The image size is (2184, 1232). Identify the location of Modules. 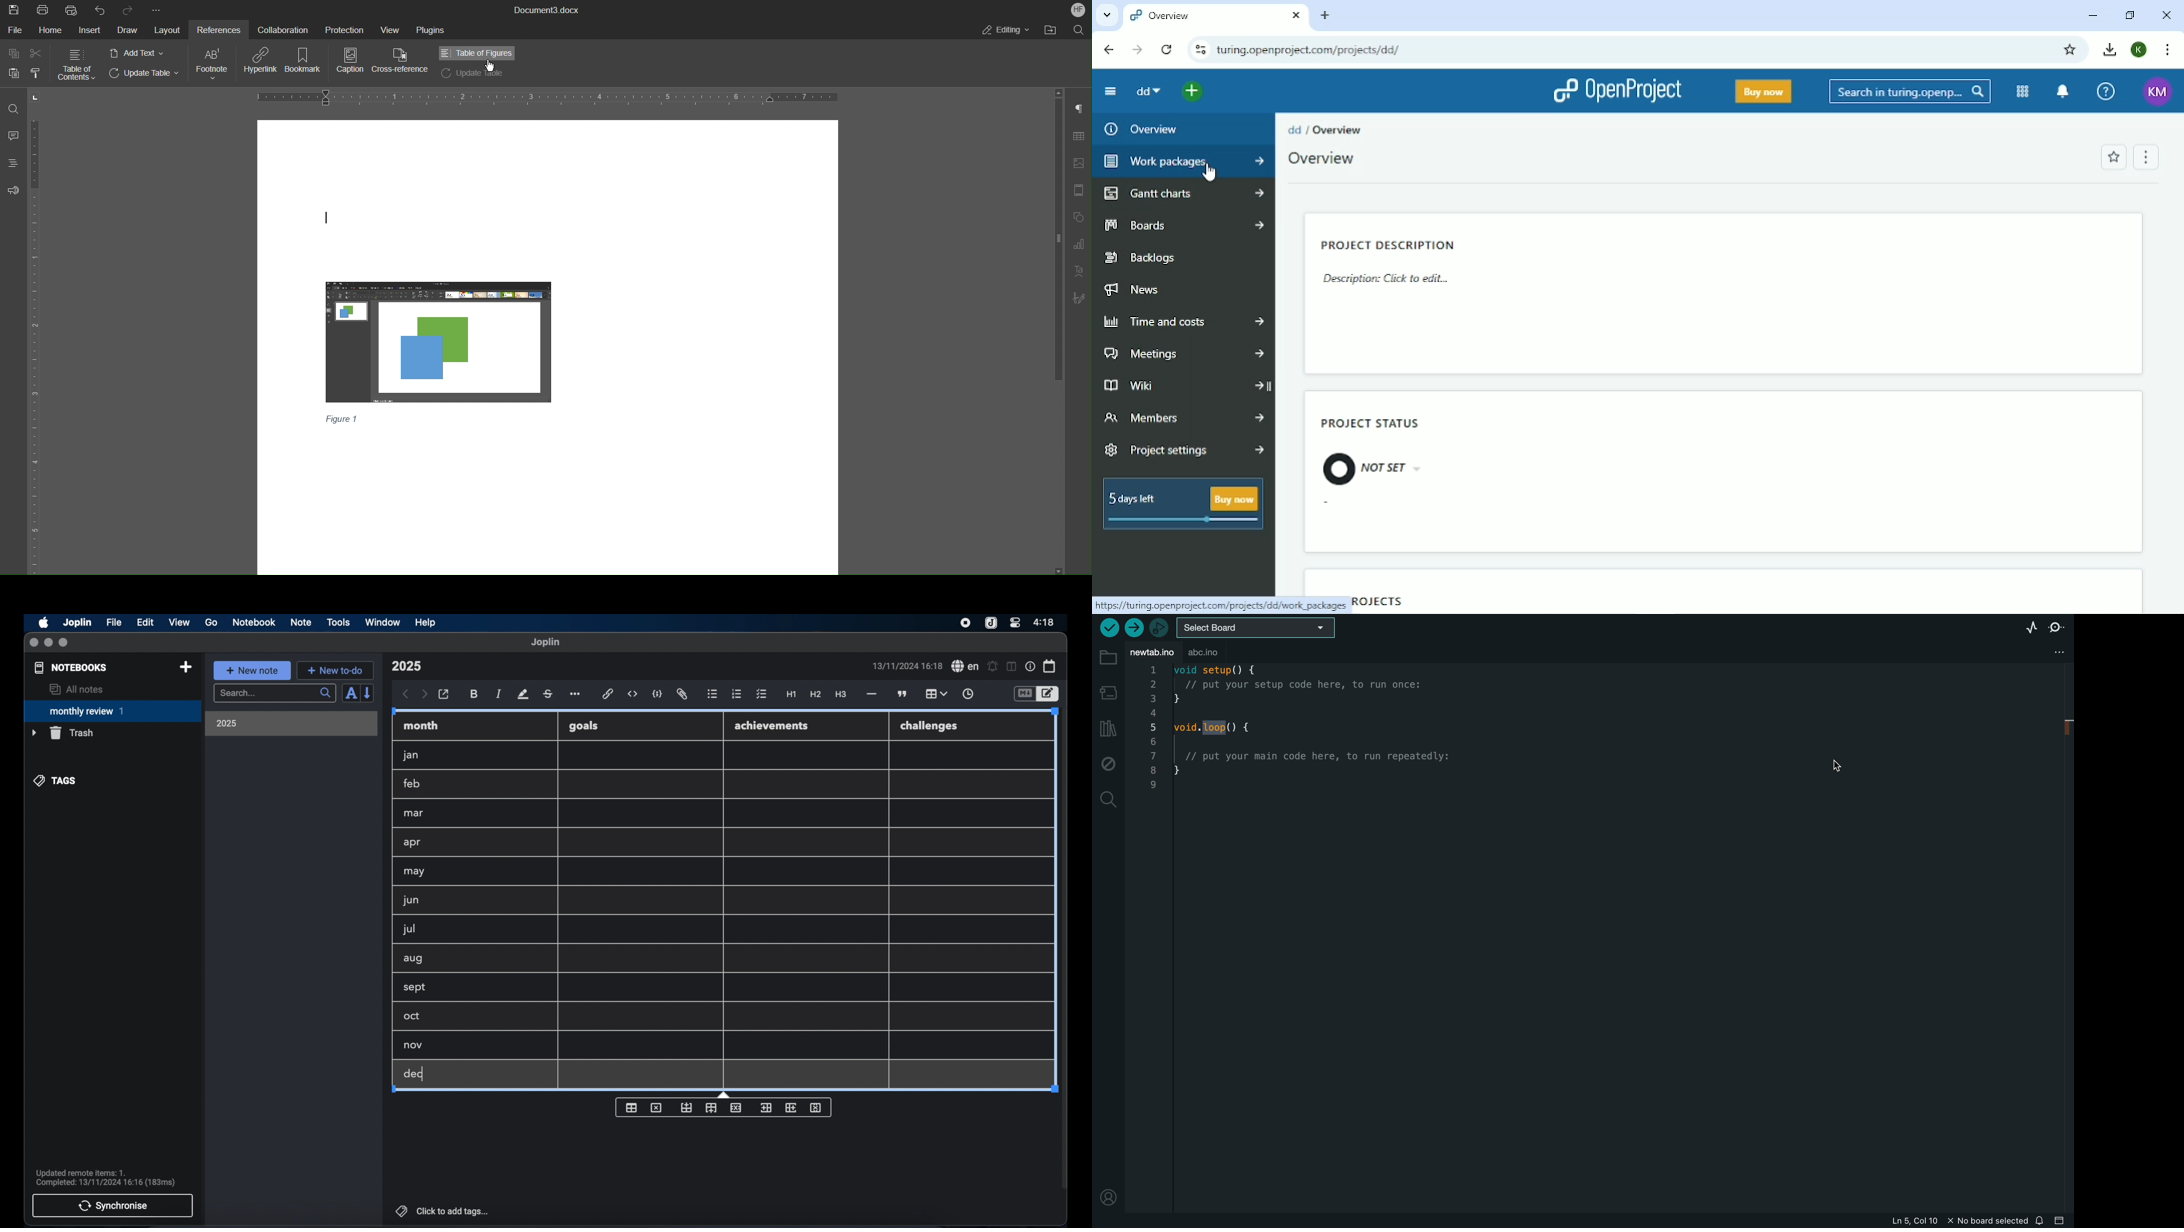
(2022, 91).